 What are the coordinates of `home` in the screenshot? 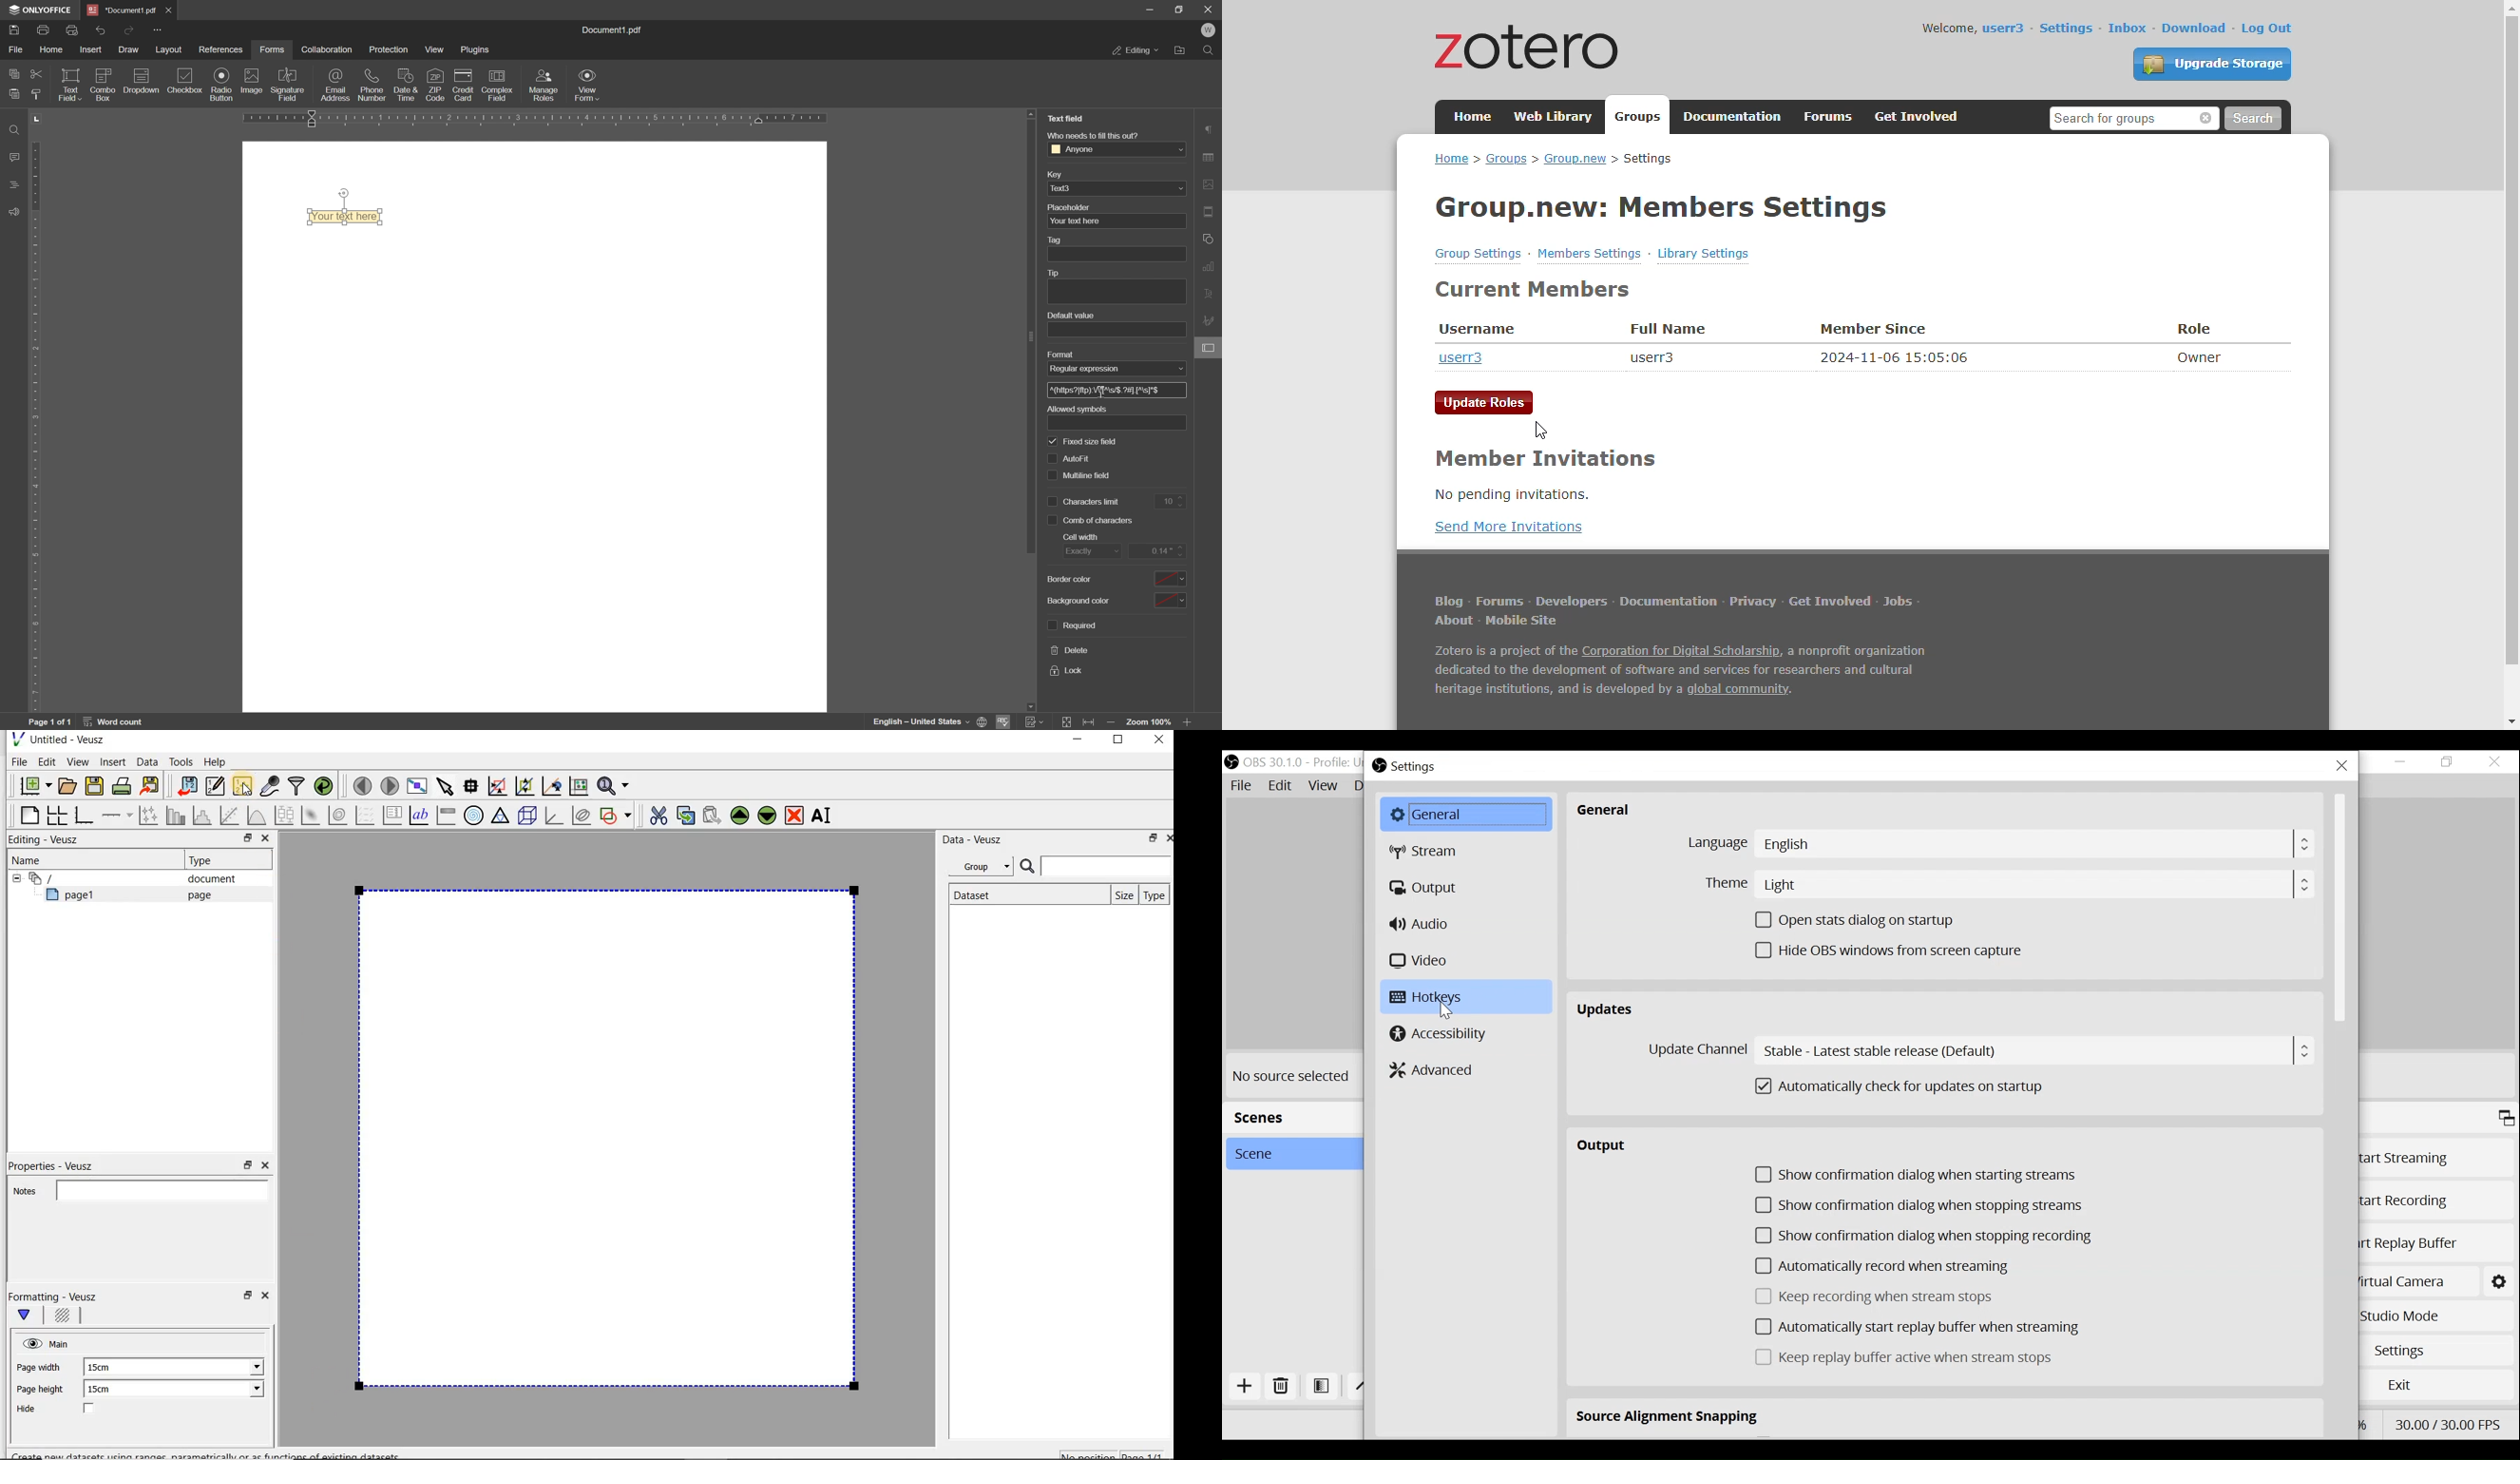 It's located at (55, 51).